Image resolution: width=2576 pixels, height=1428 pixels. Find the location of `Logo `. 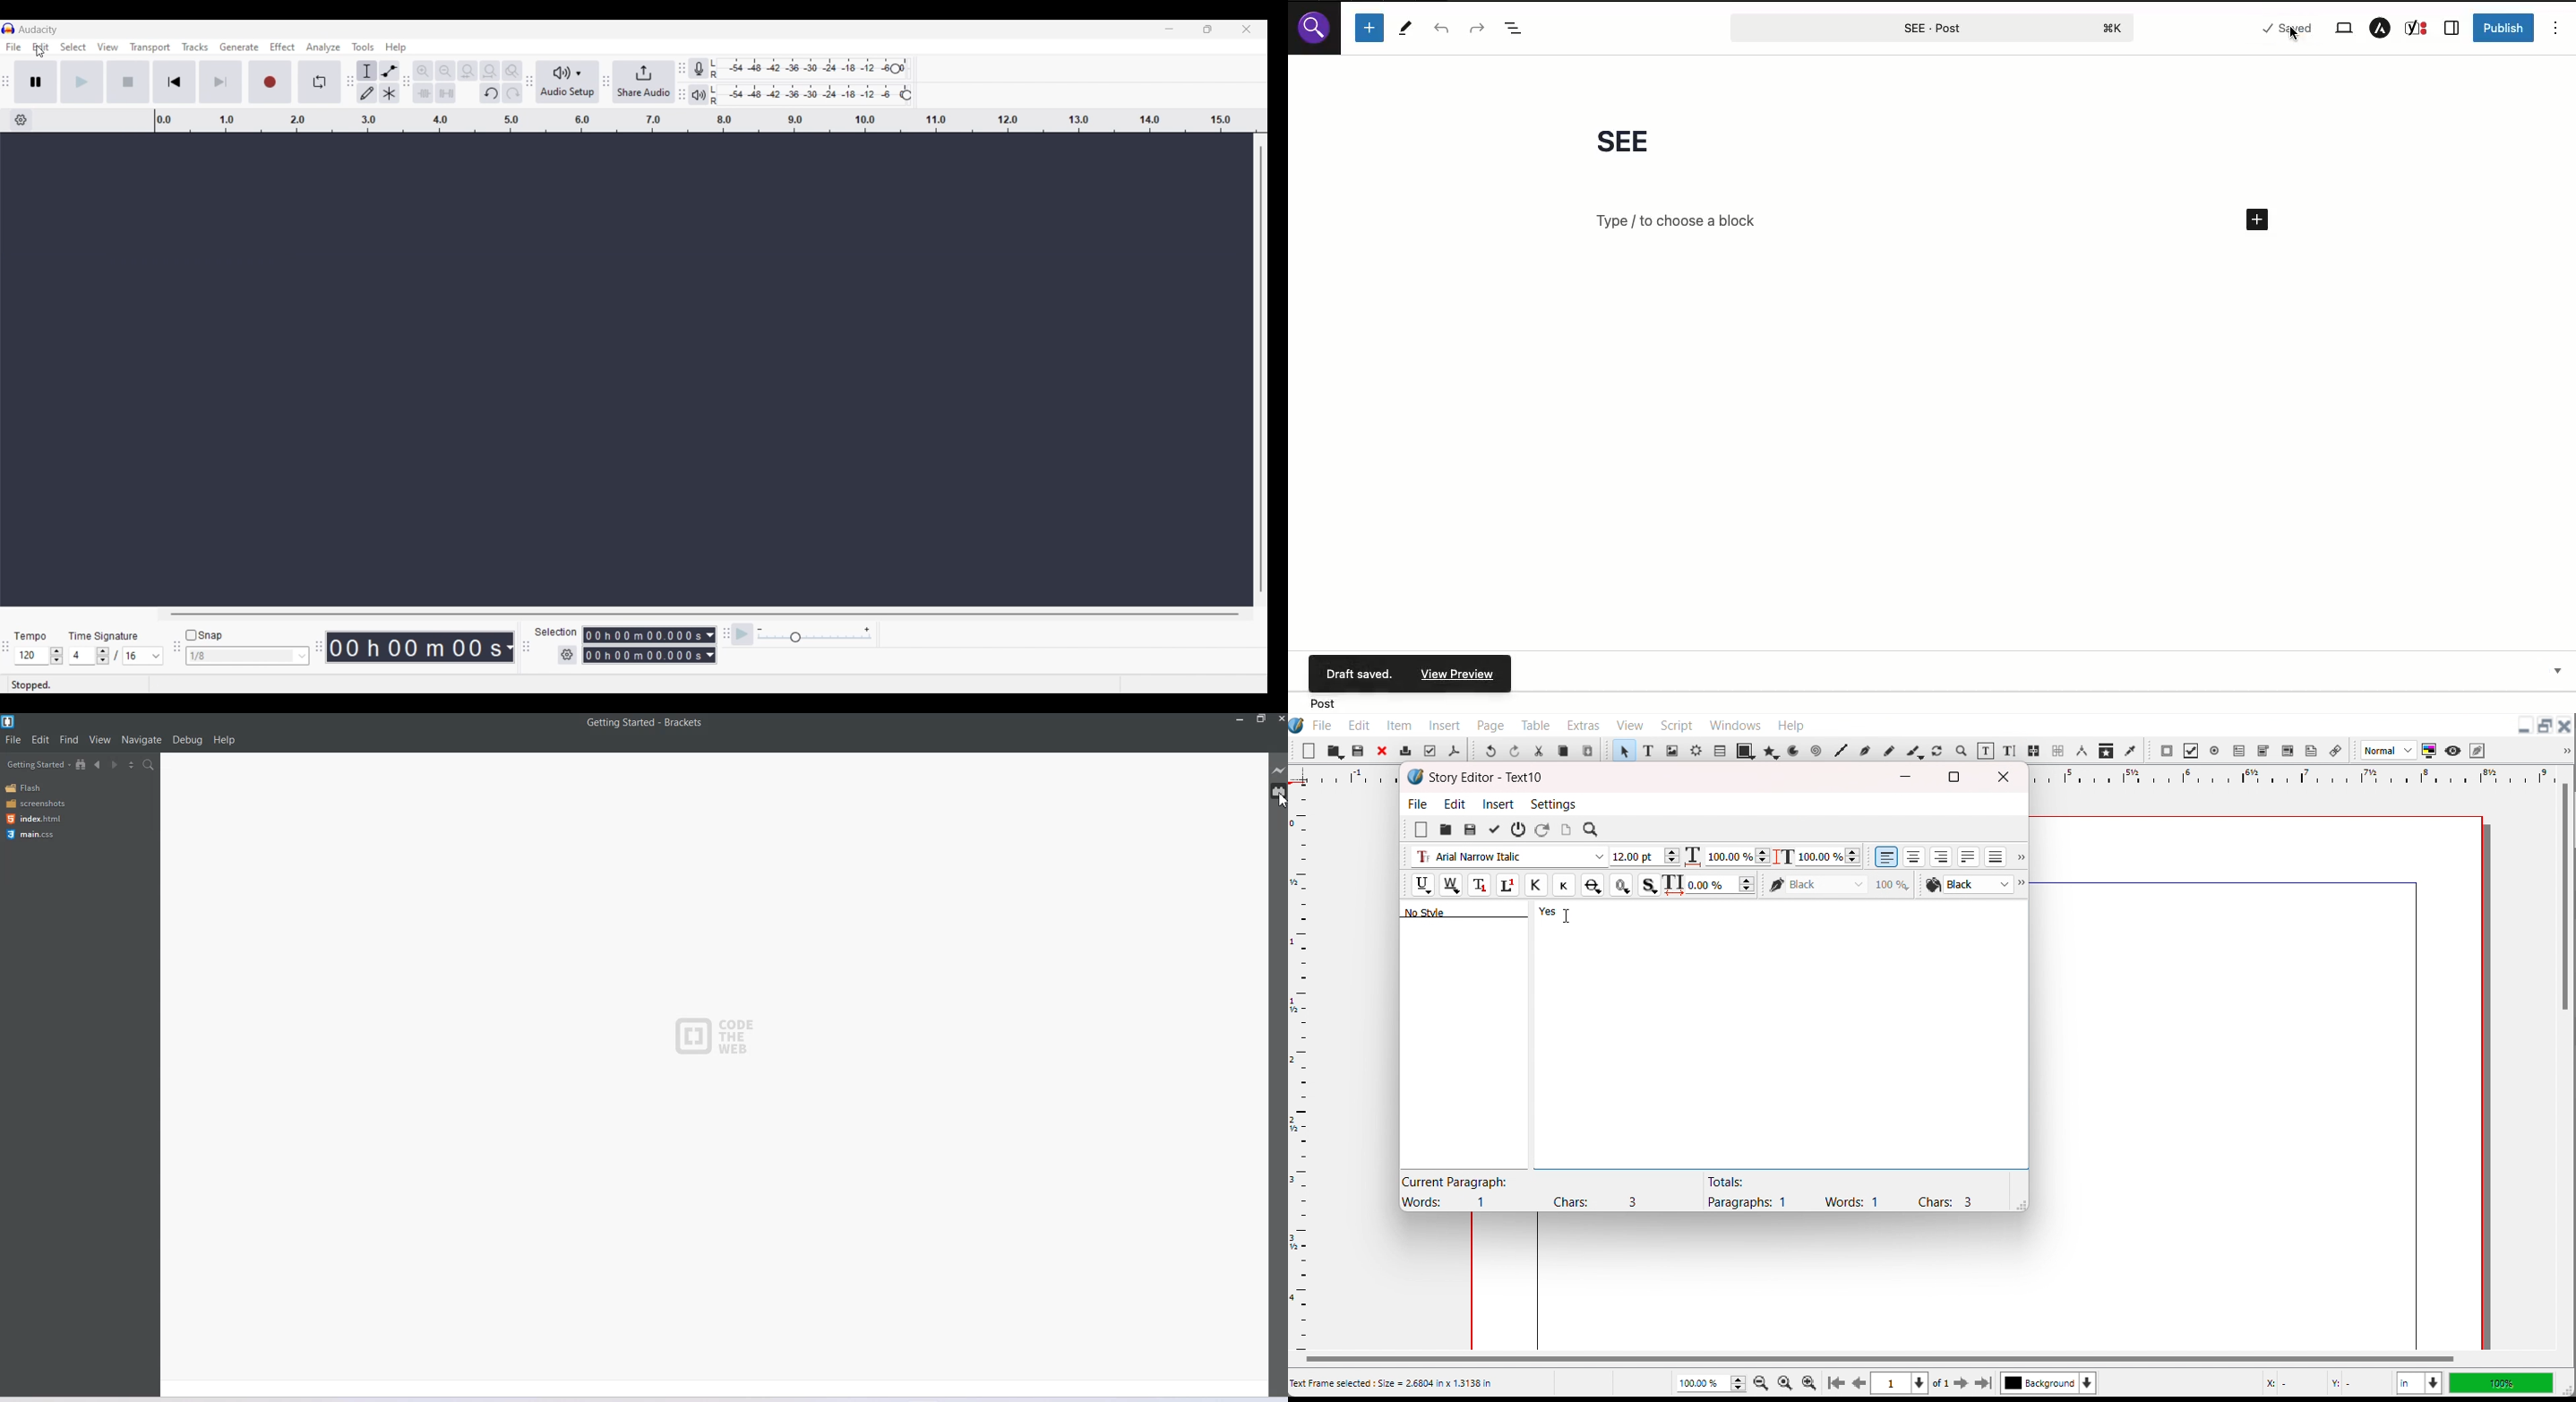

Logo  is located at coordinates (1317, 29).